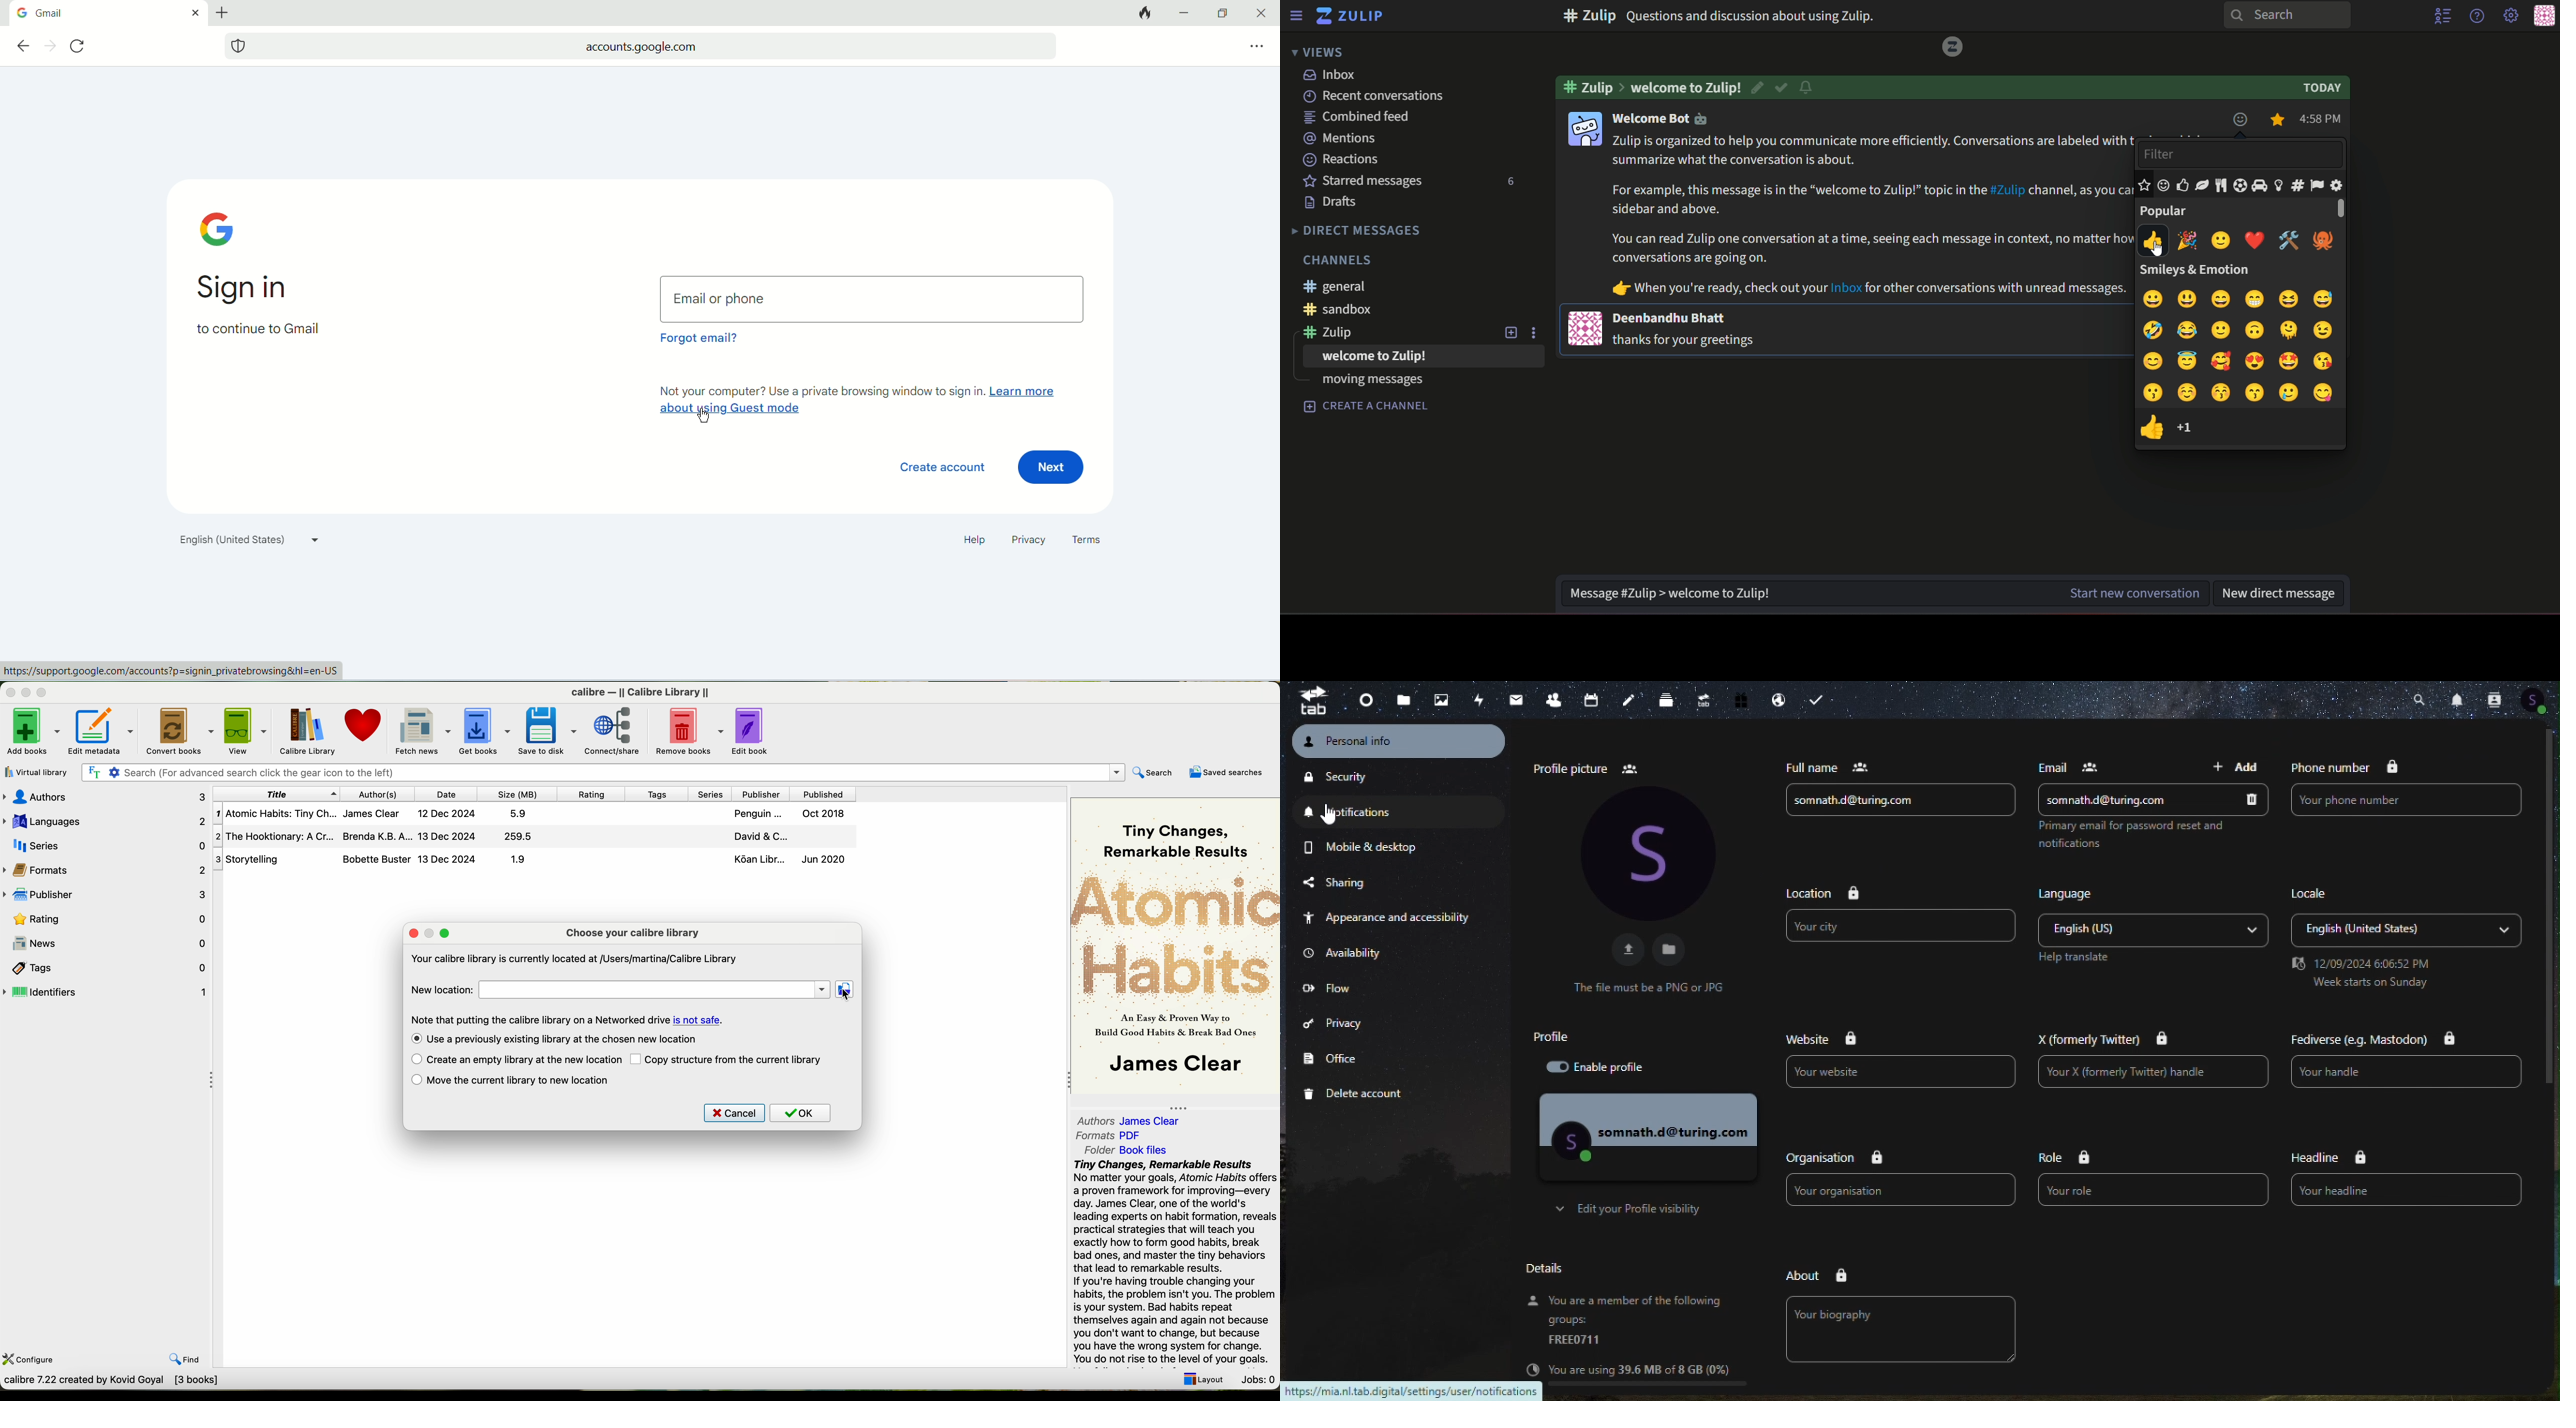 This screenshot has height=1428, width=2576. What do you see at coordinates (1646, 853) in the screenshot?
I see `Profile picture` at bounding box center [1646, 853].